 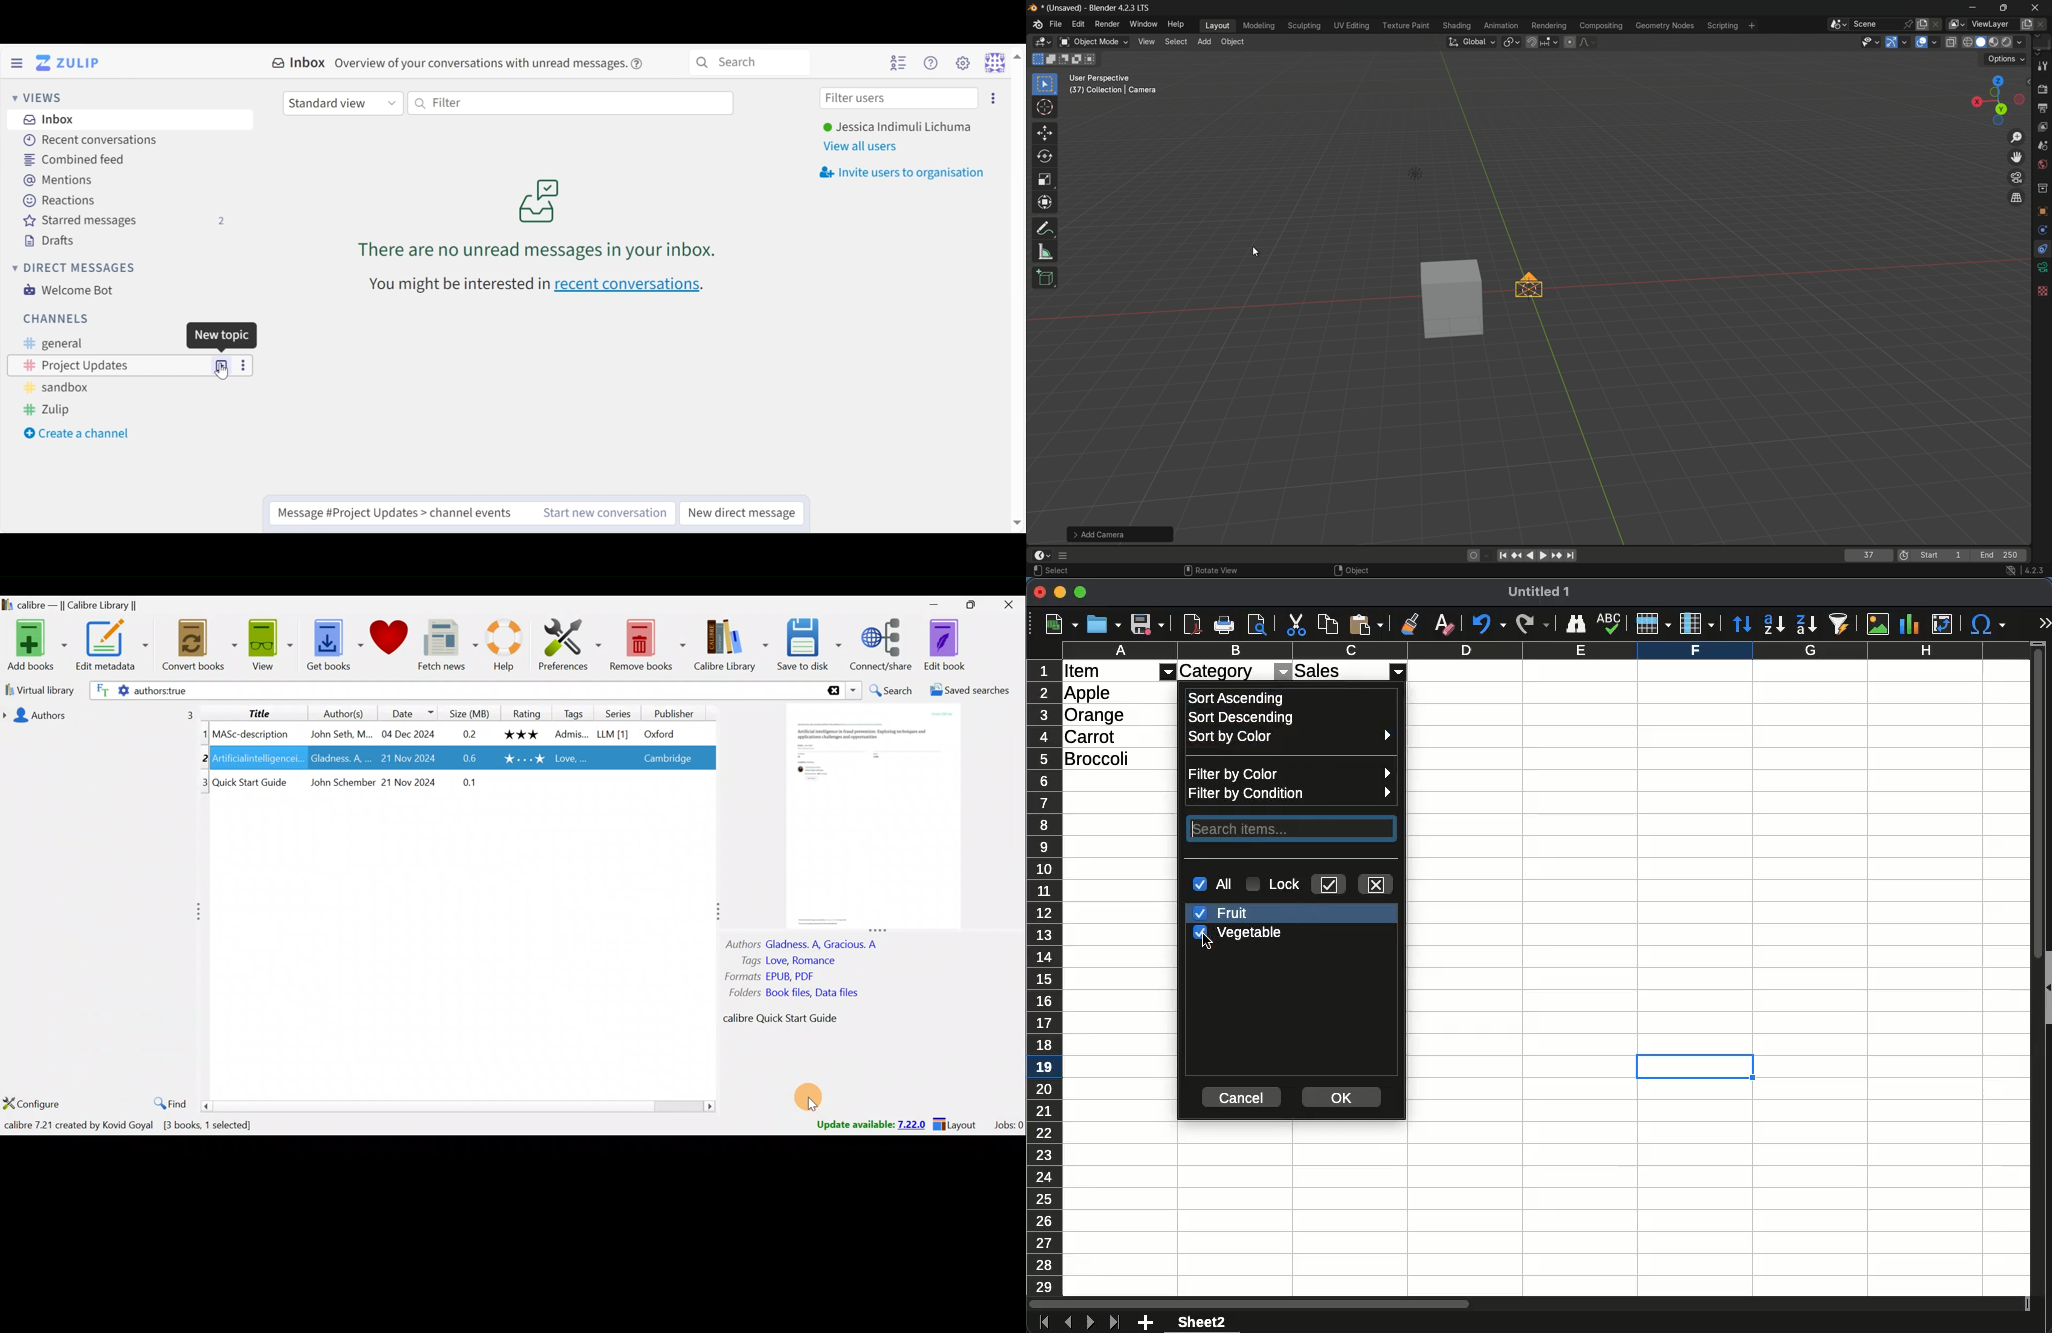 I want to click on Reactions, so click(x=59, y=199).